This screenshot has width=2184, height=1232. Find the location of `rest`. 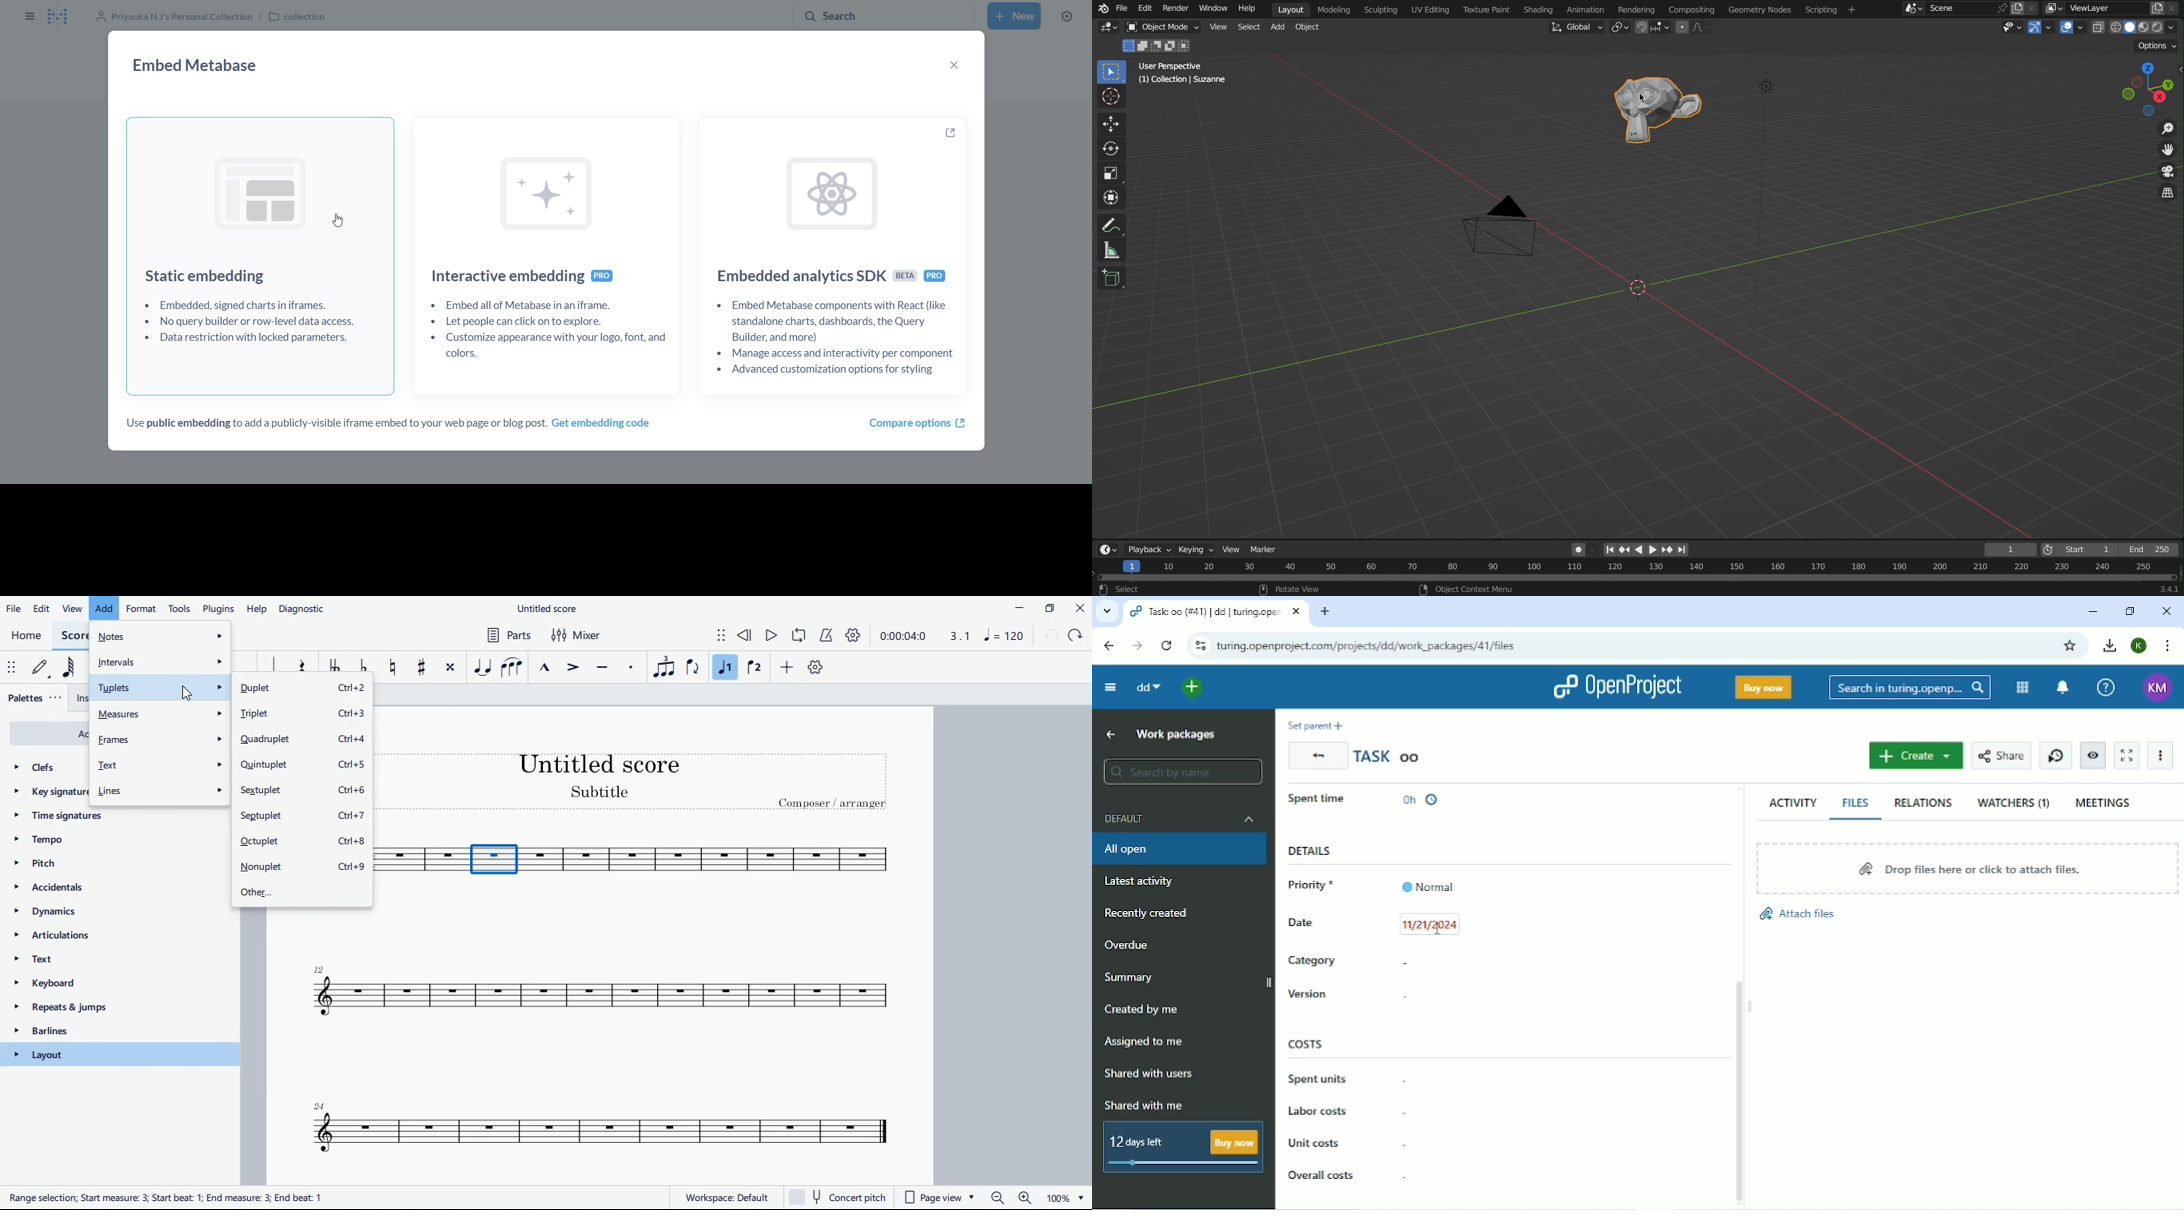

rest is located at coordinates (301, 667).